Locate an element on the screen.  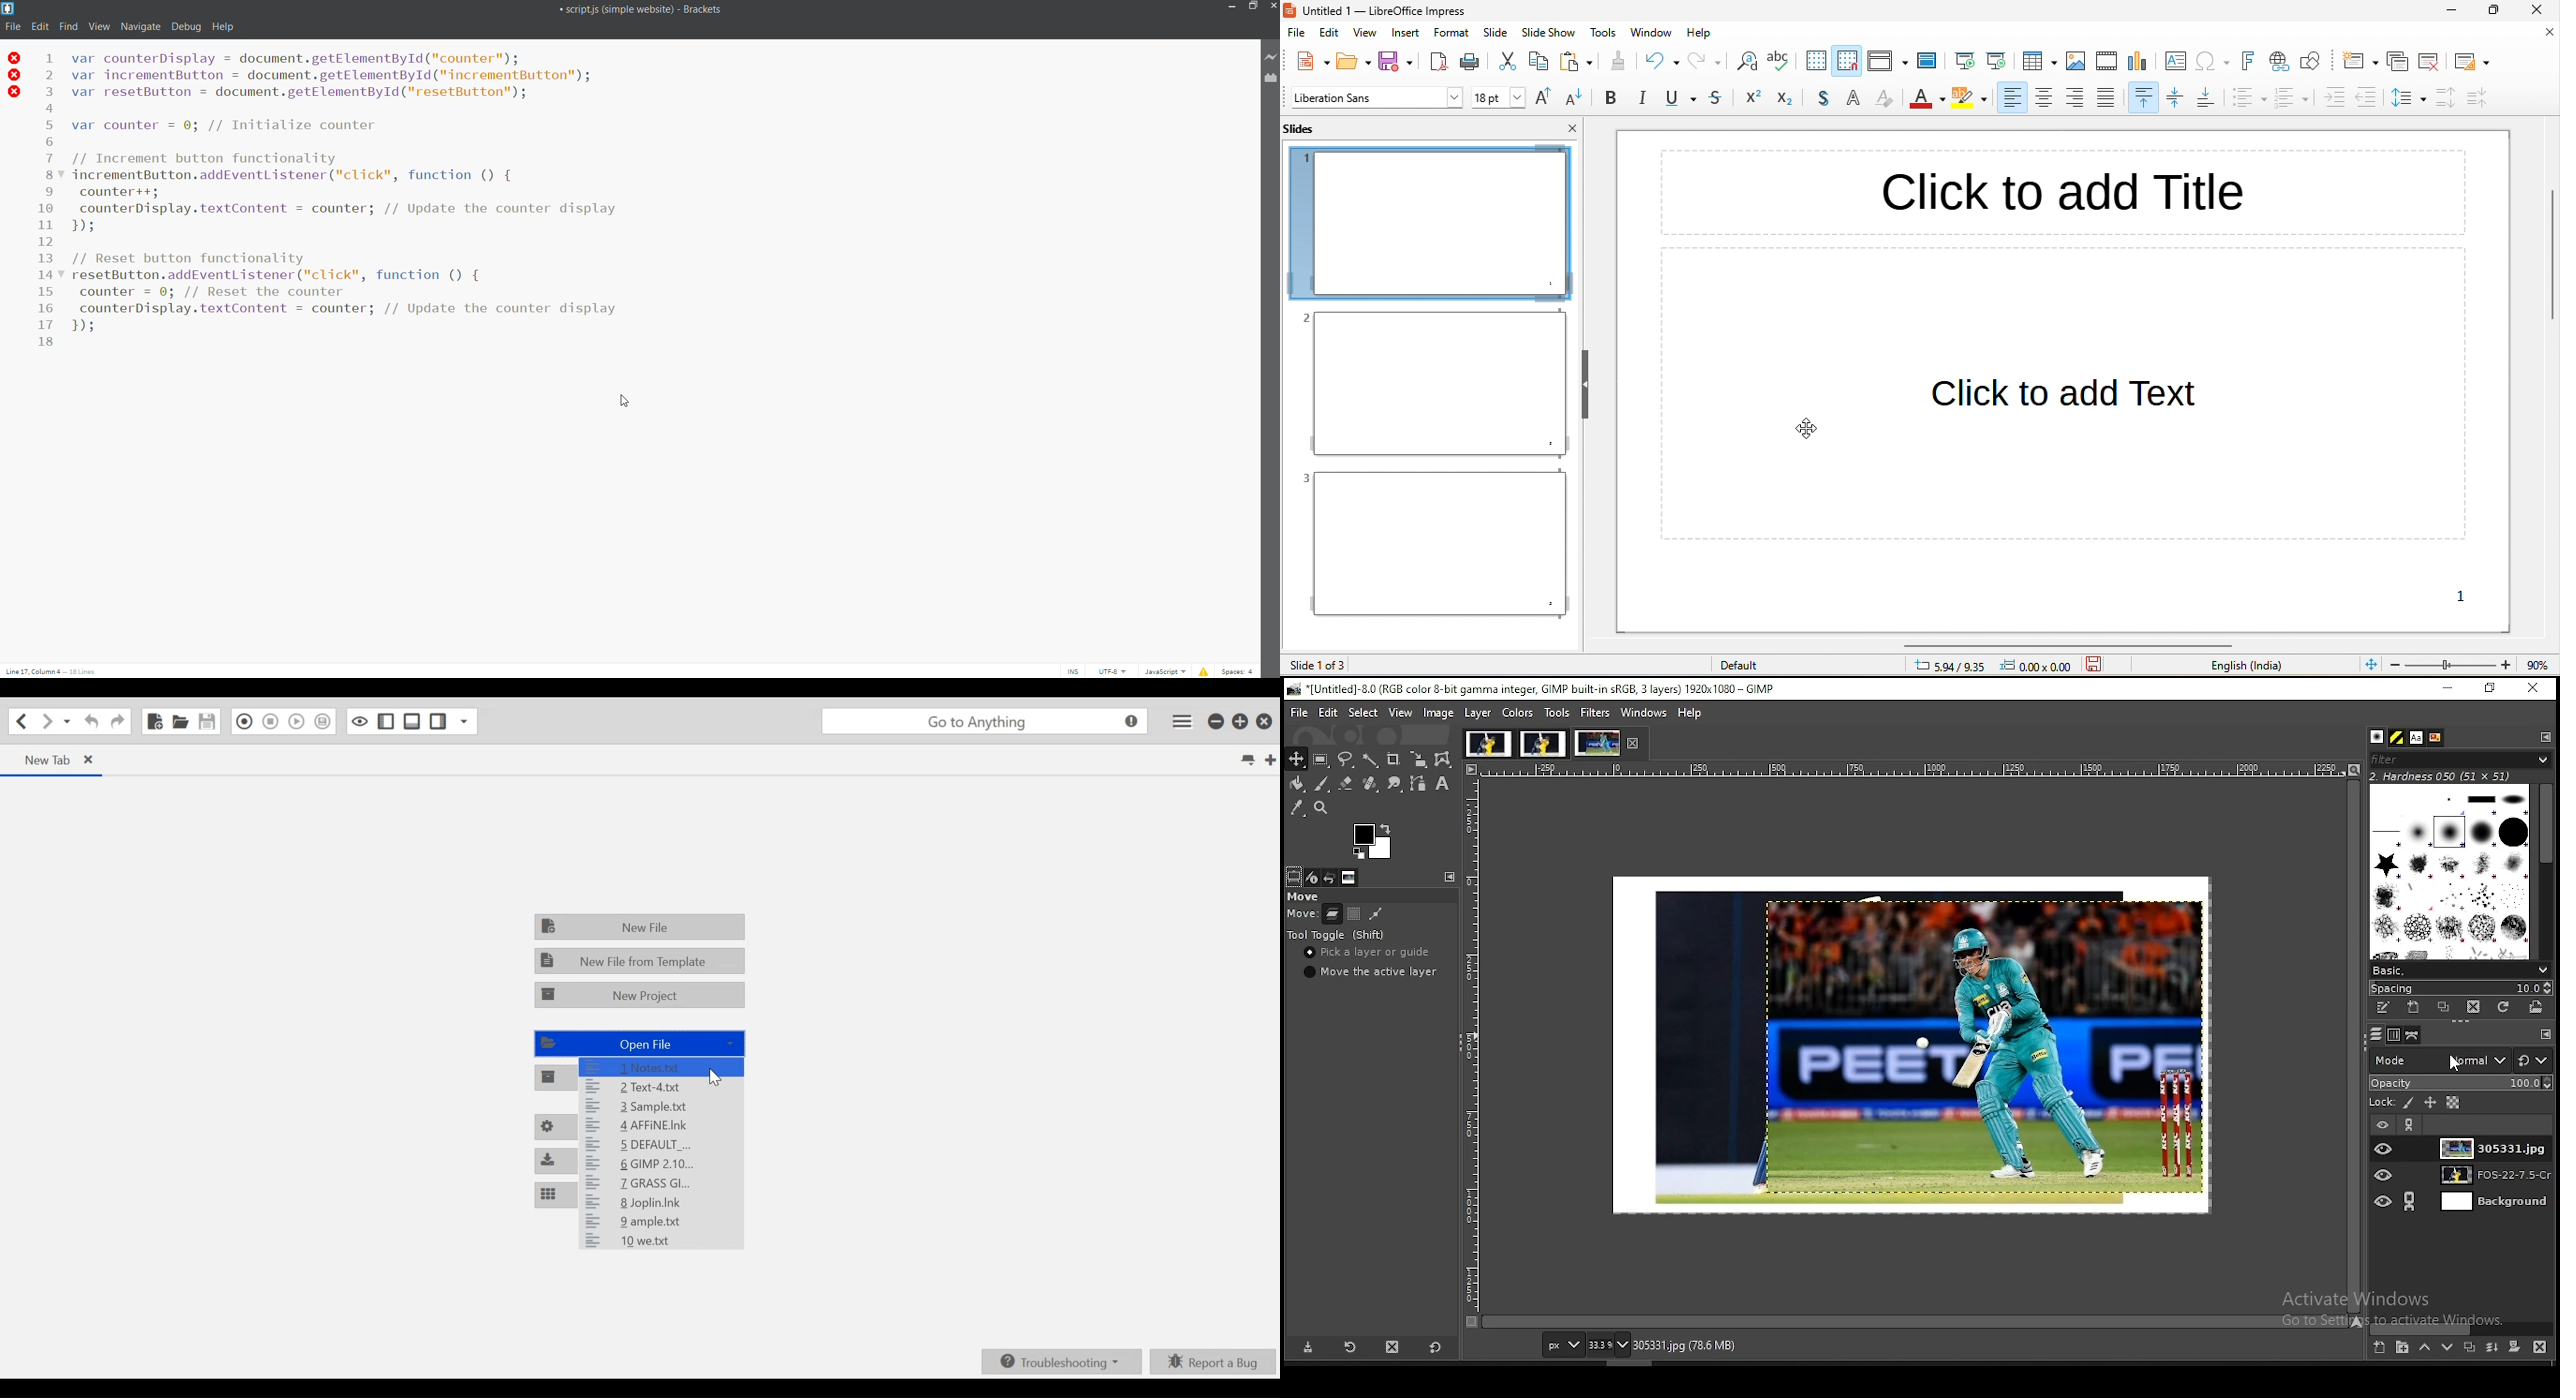
font size is located at coordinates (1498, 97).